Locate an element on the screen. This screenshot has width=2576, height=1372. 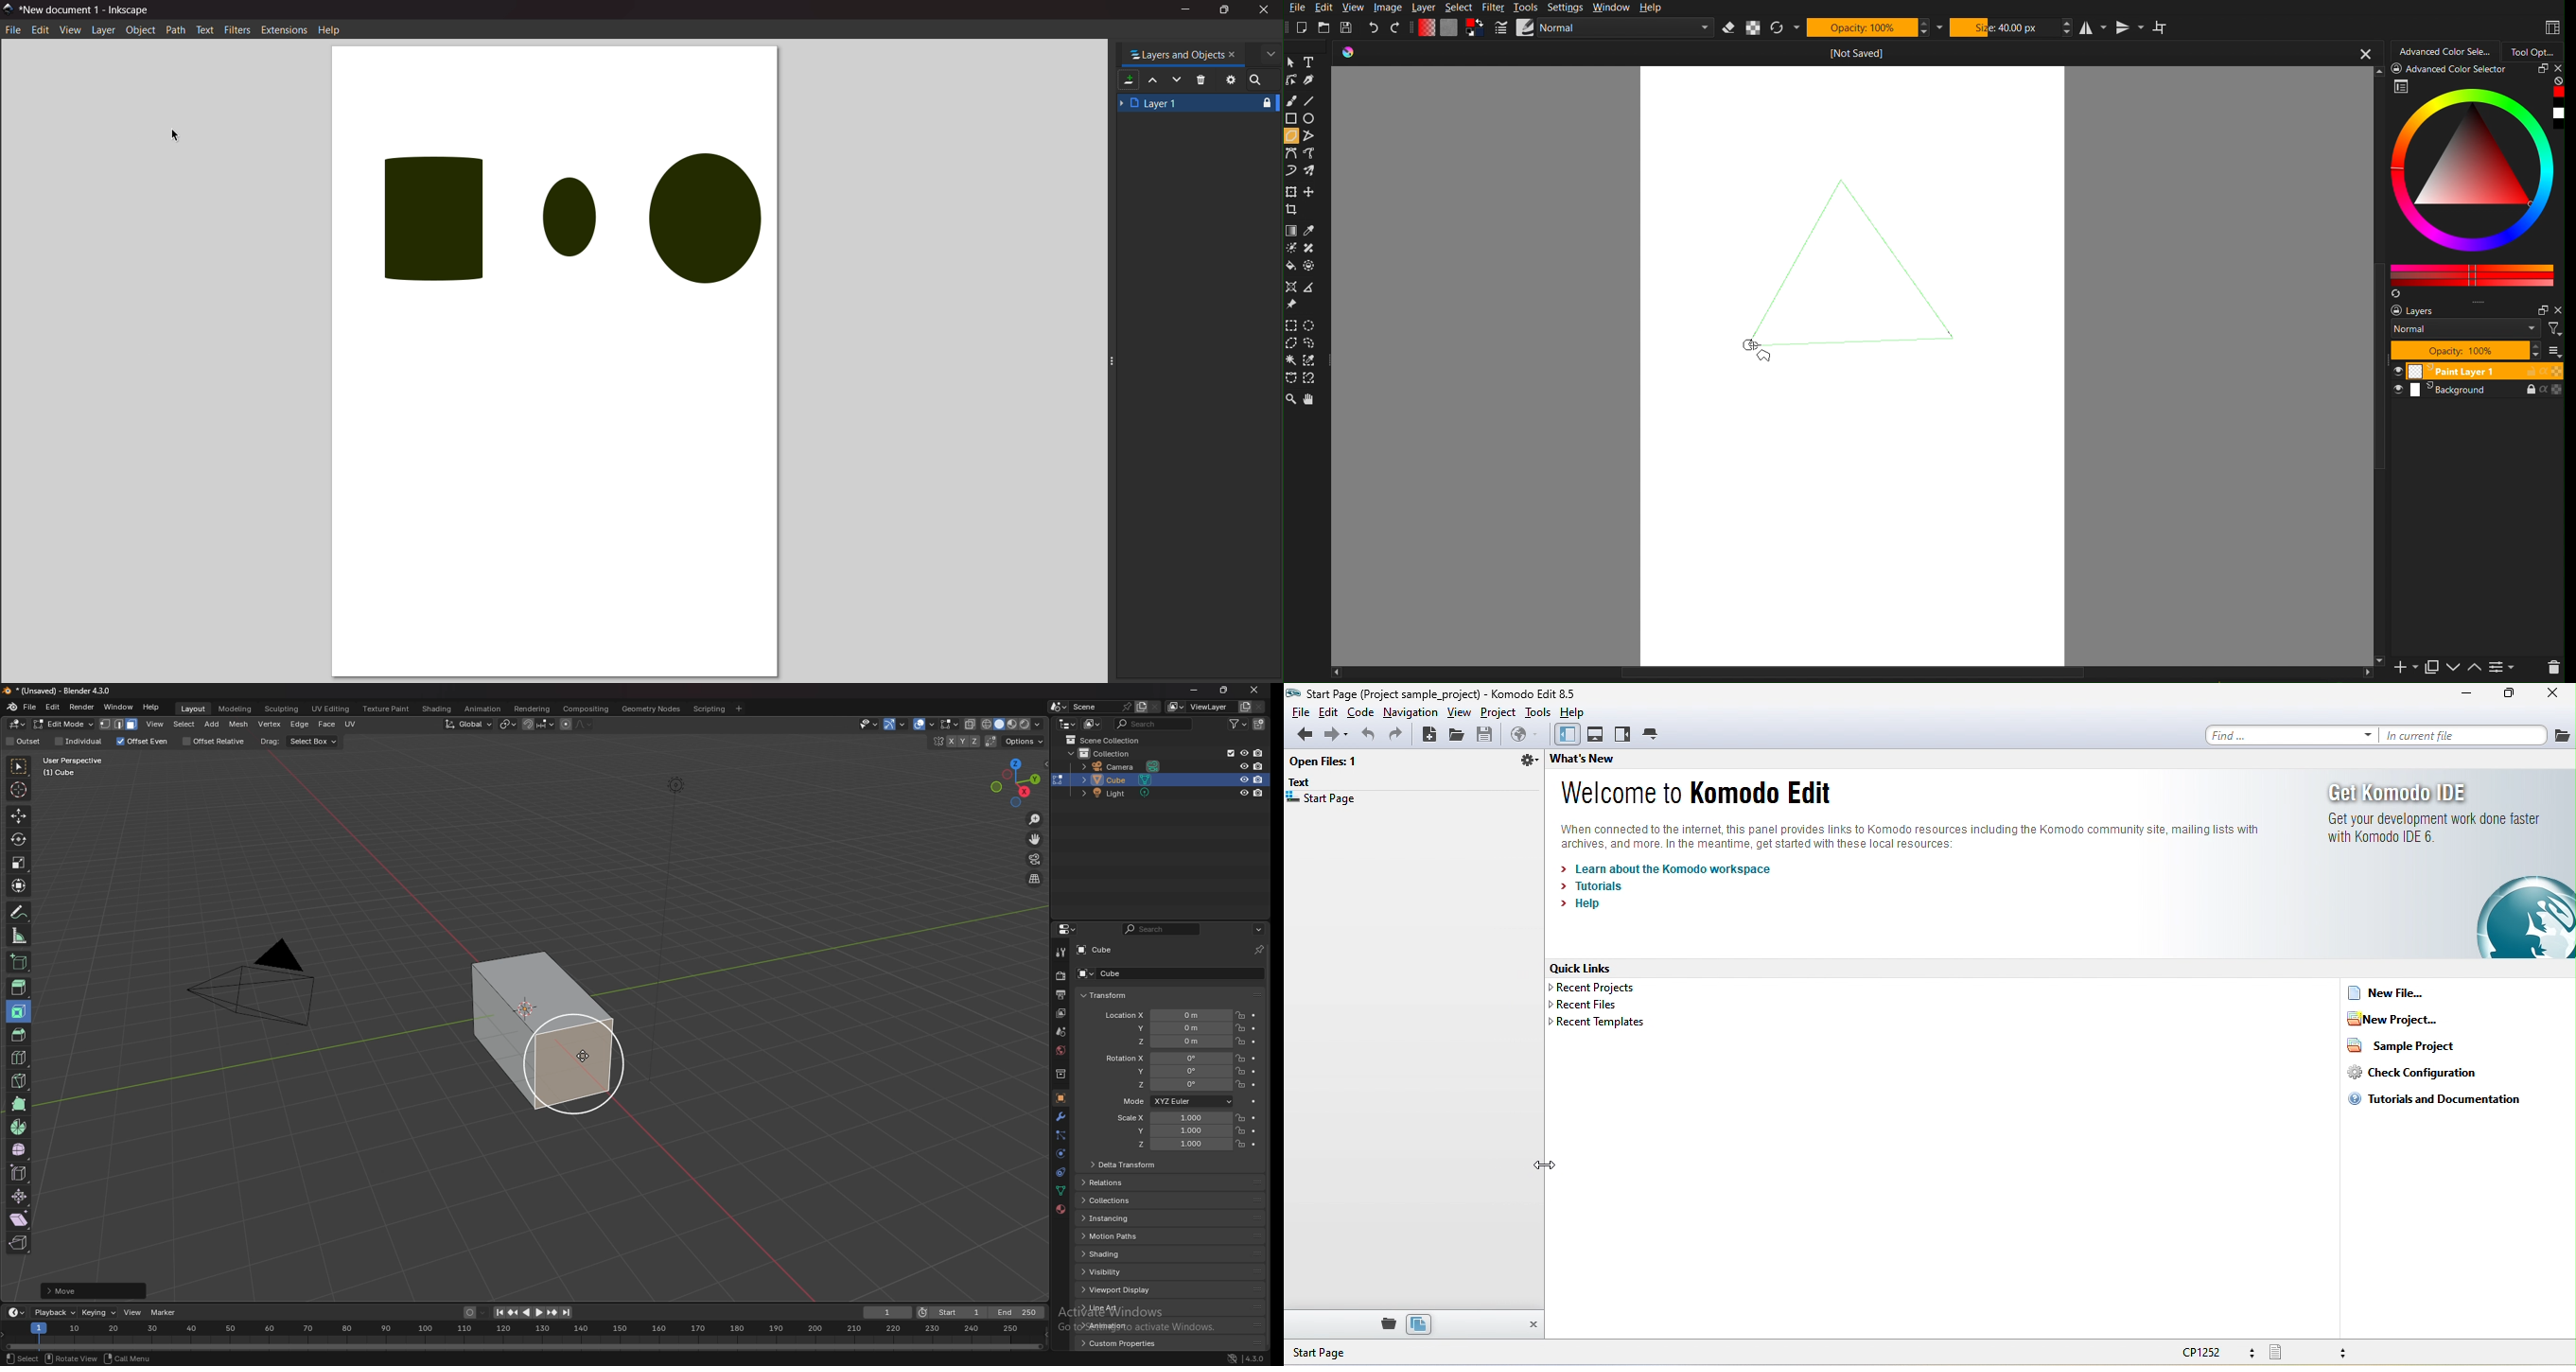
hide in viewport is located at coordinates (1241, 779).